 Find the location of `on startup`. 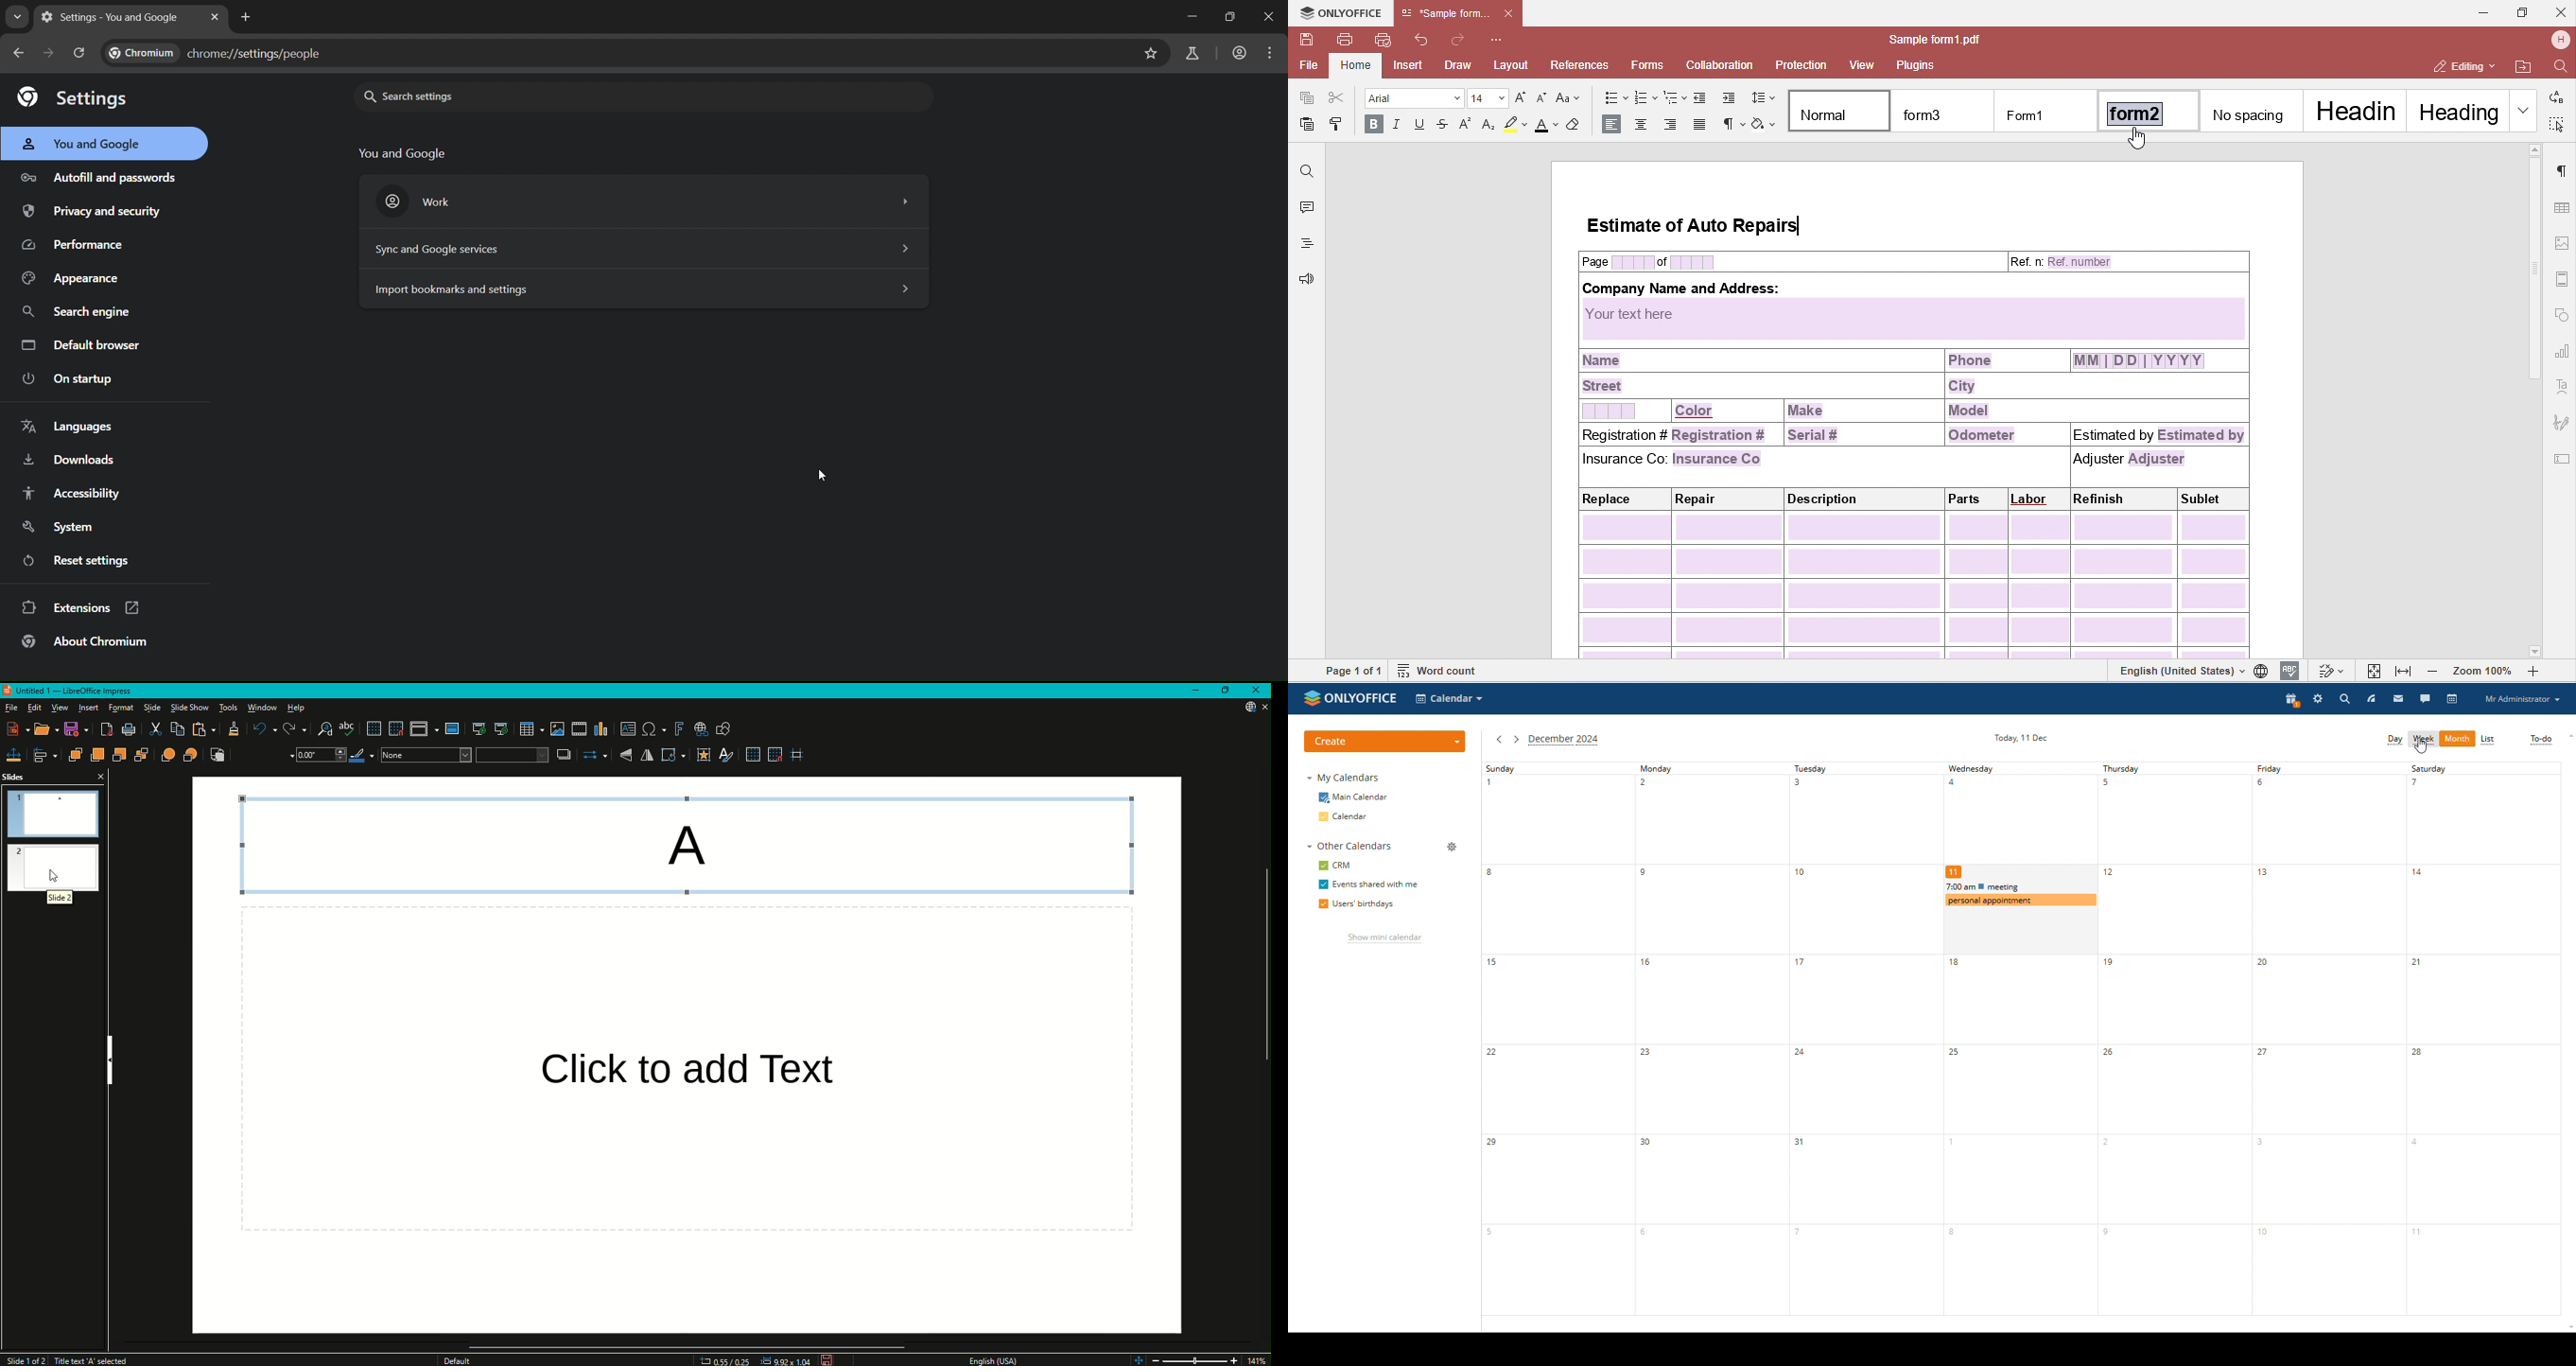

on startup is located at coordinates (66, 380).